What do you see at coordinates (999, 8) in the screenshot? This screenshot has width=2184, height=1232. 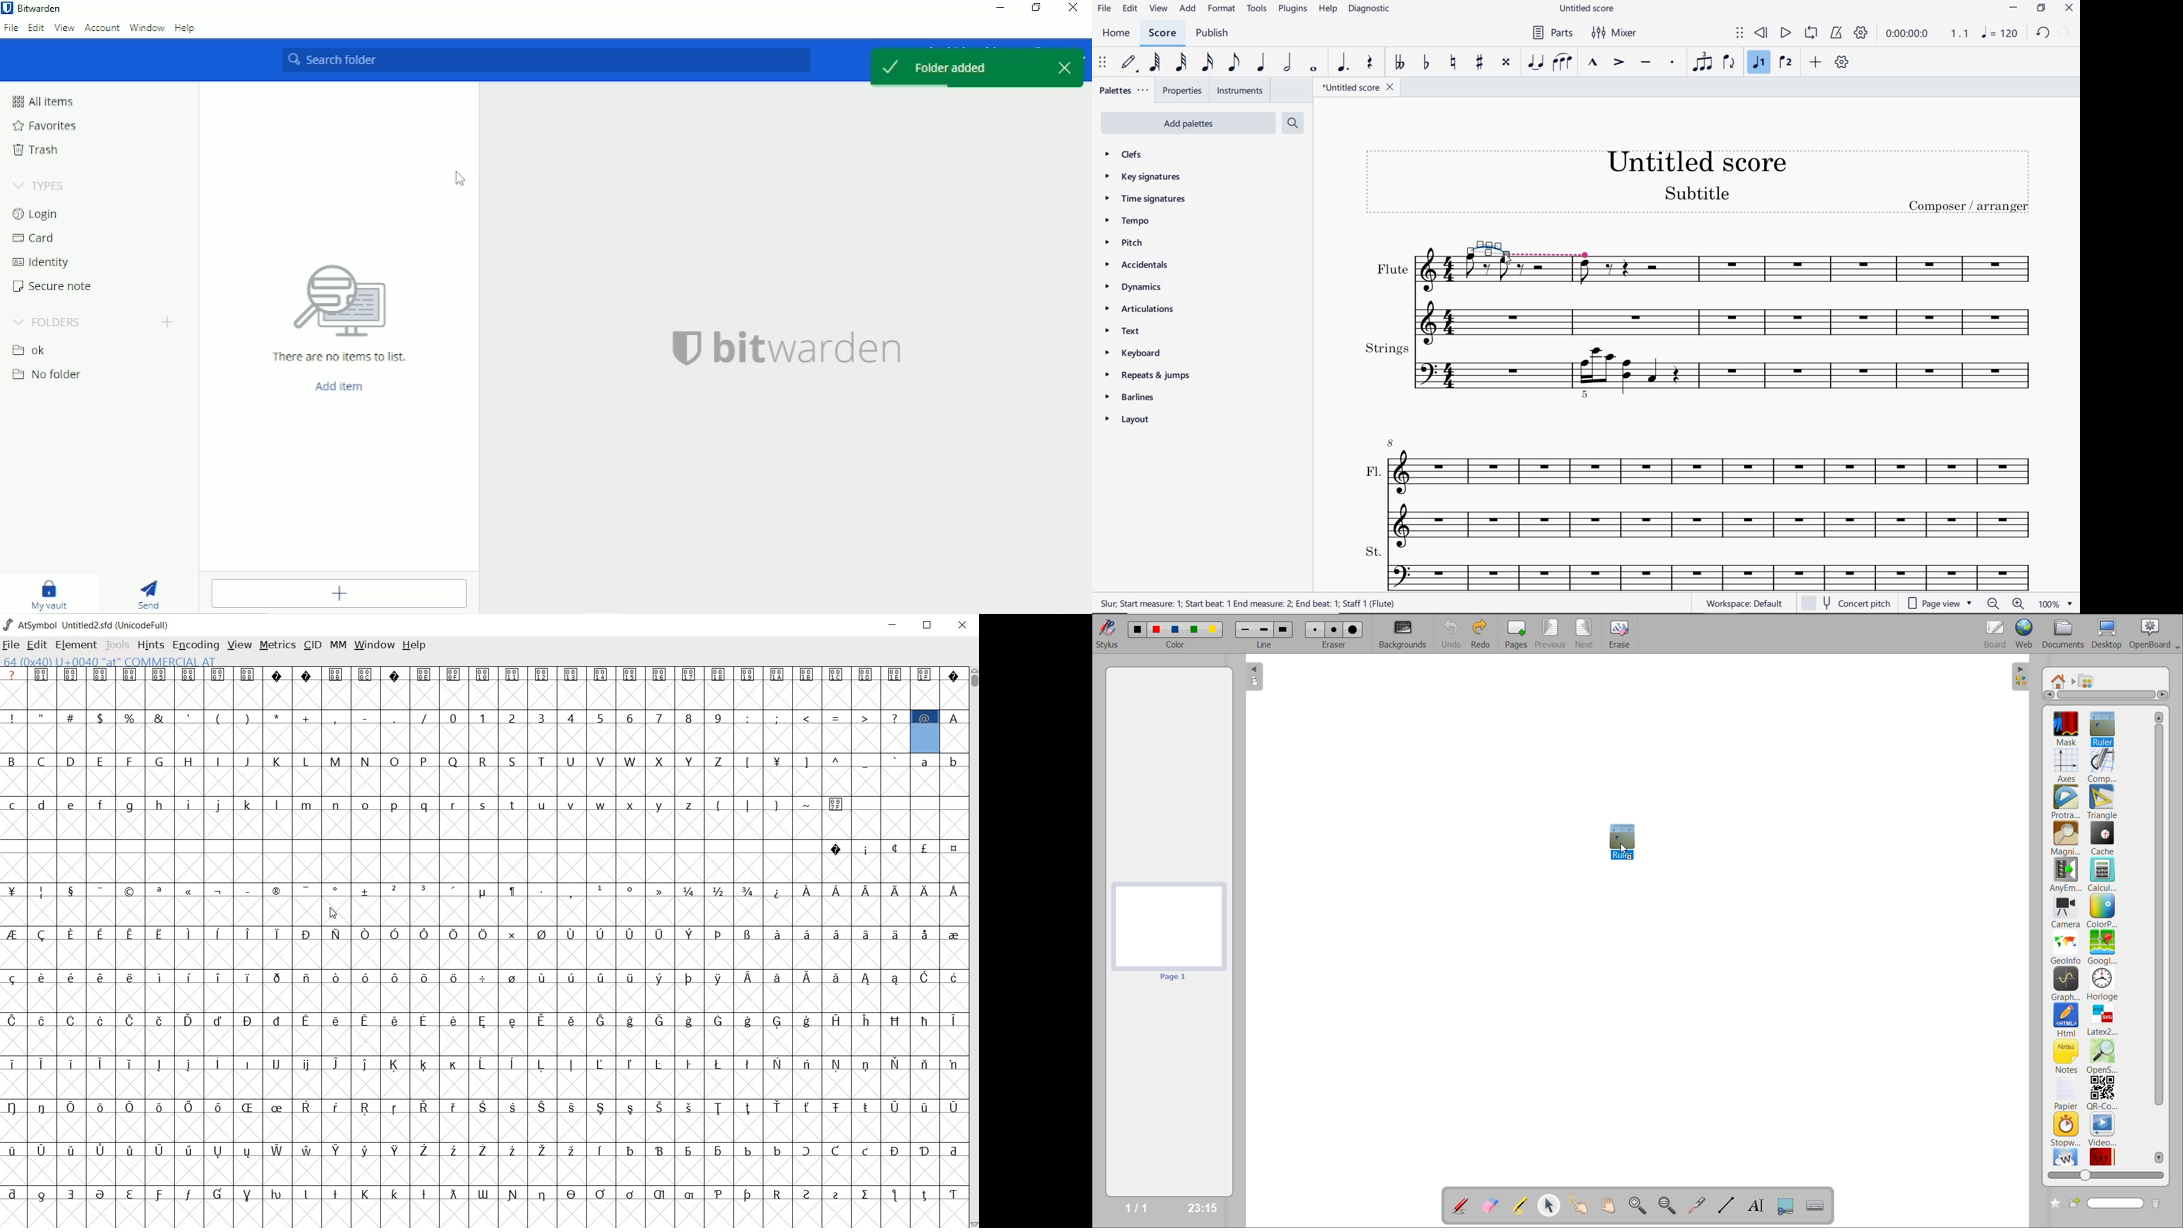 I see `Minimize` at bounding box center [999, 8].